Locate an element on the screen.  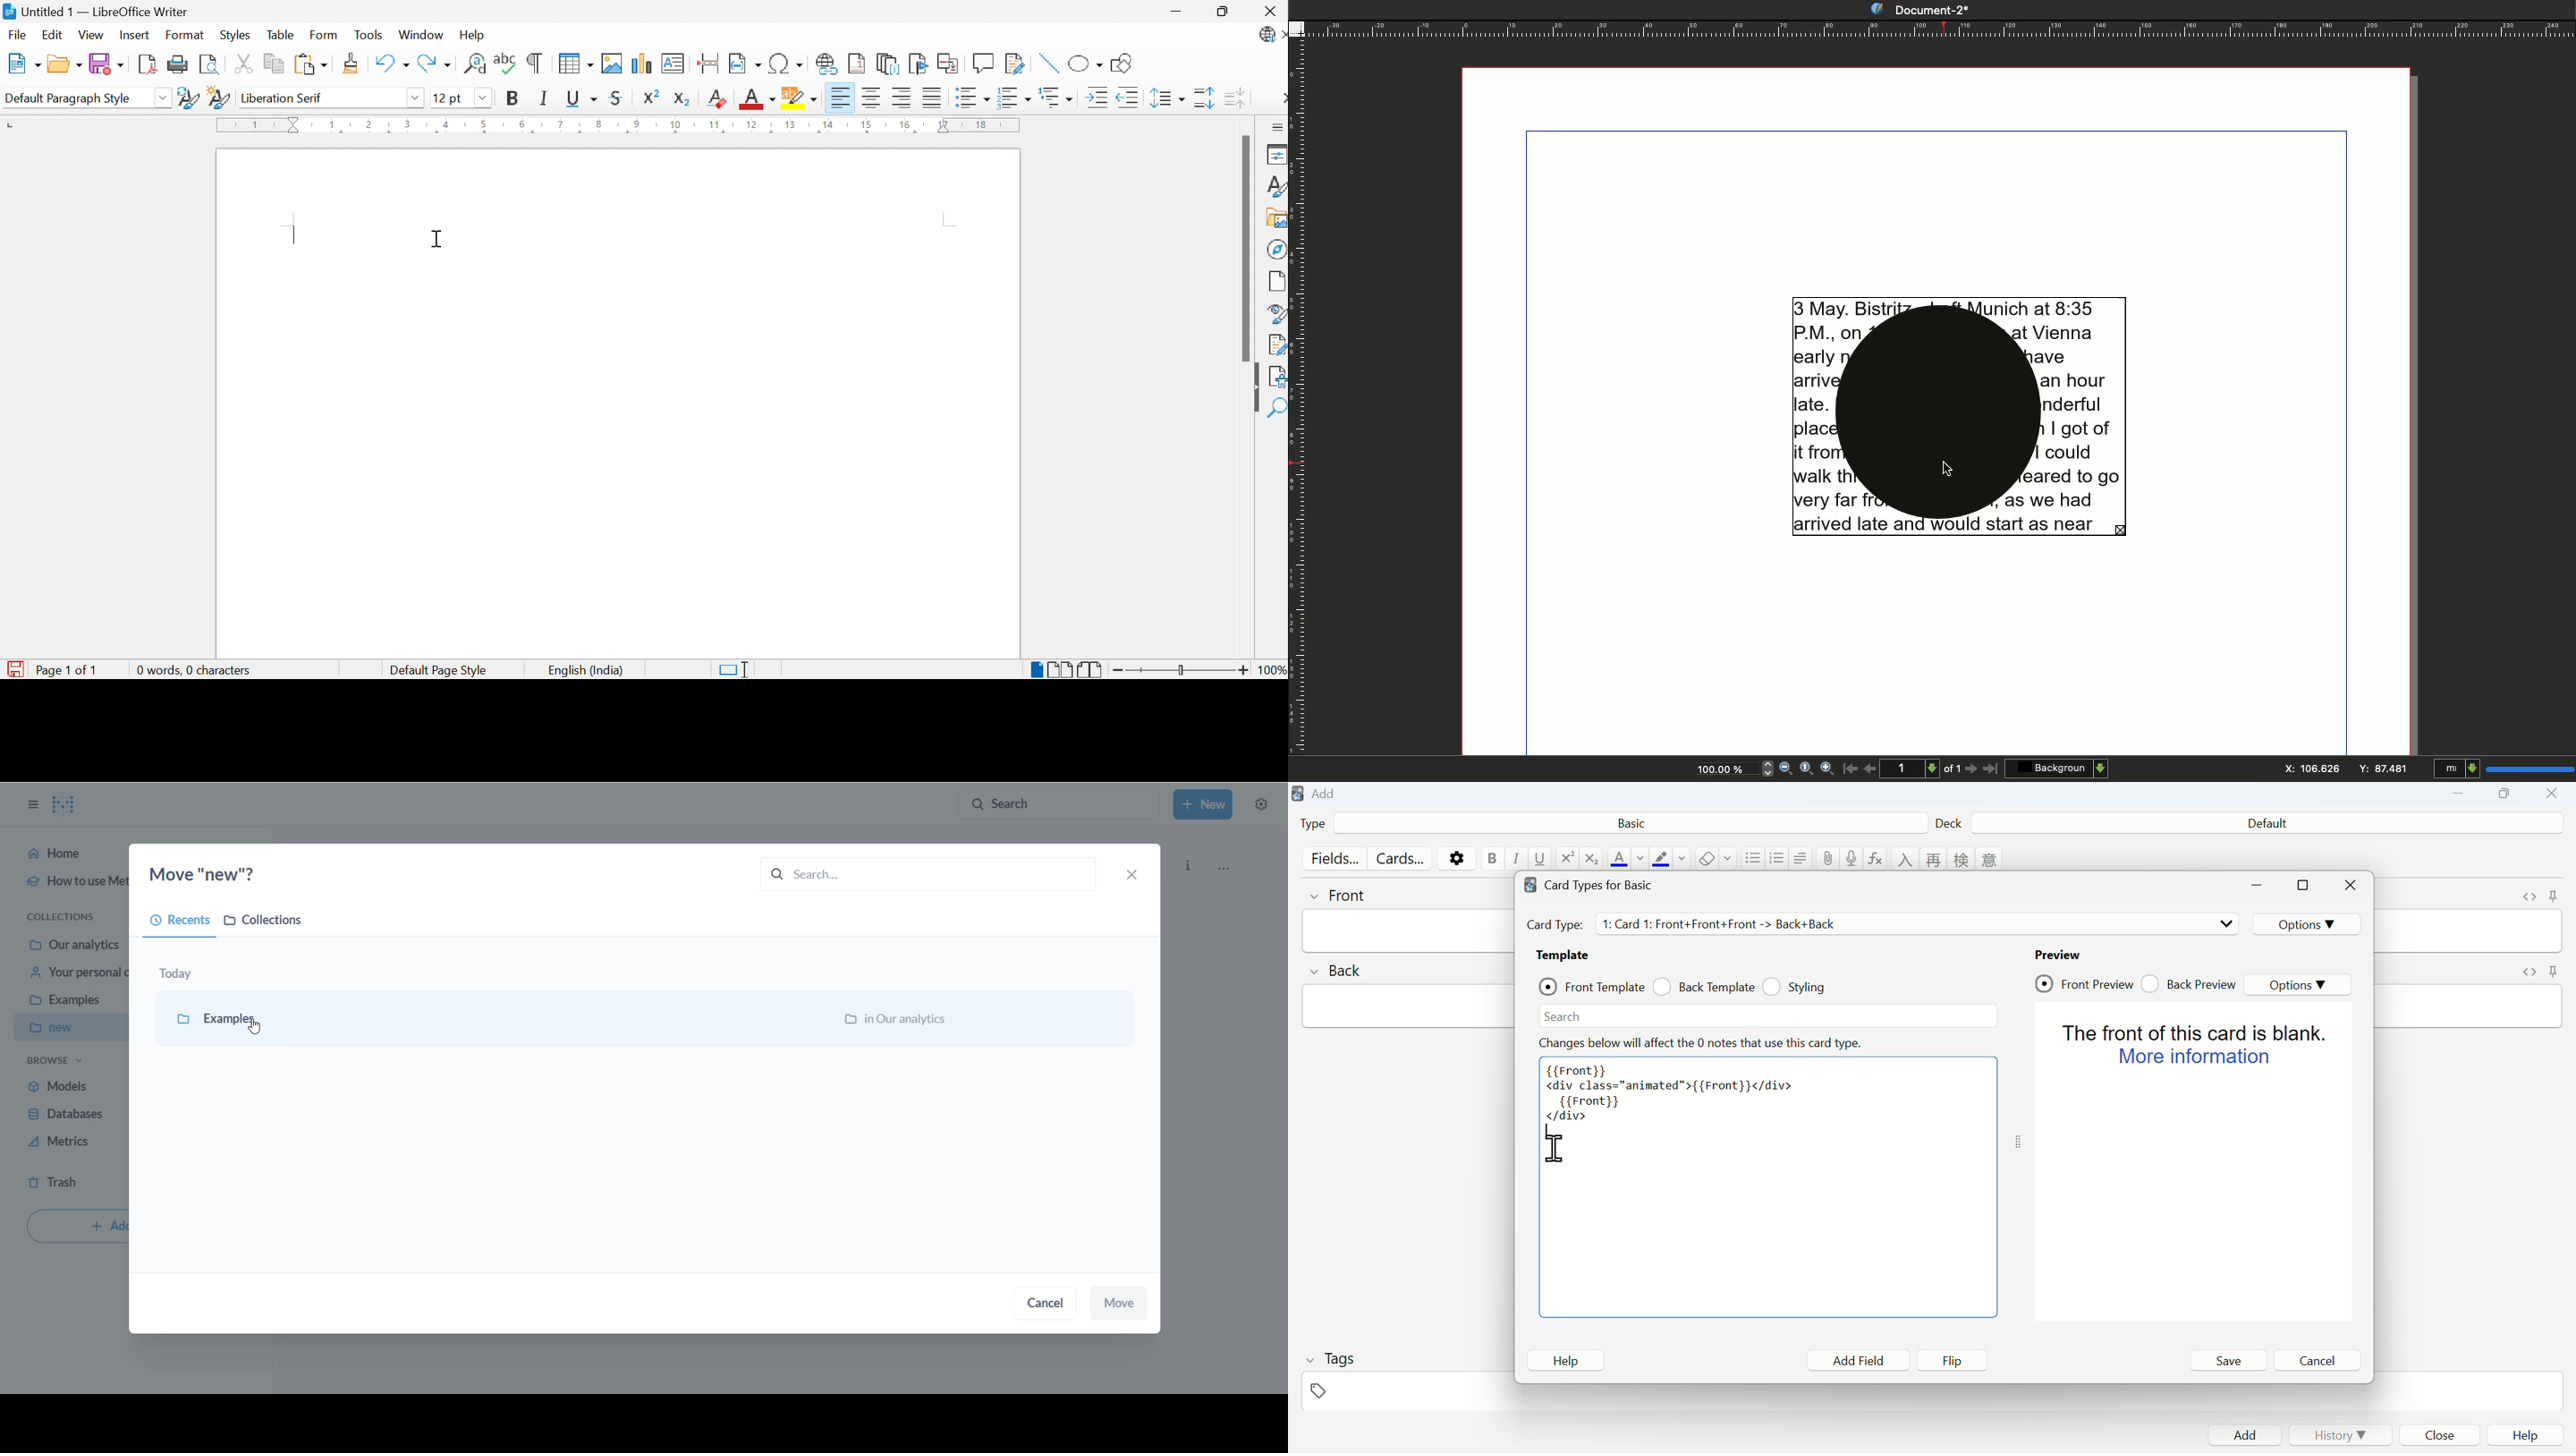
Cursor is located at coordinates (438, 240).